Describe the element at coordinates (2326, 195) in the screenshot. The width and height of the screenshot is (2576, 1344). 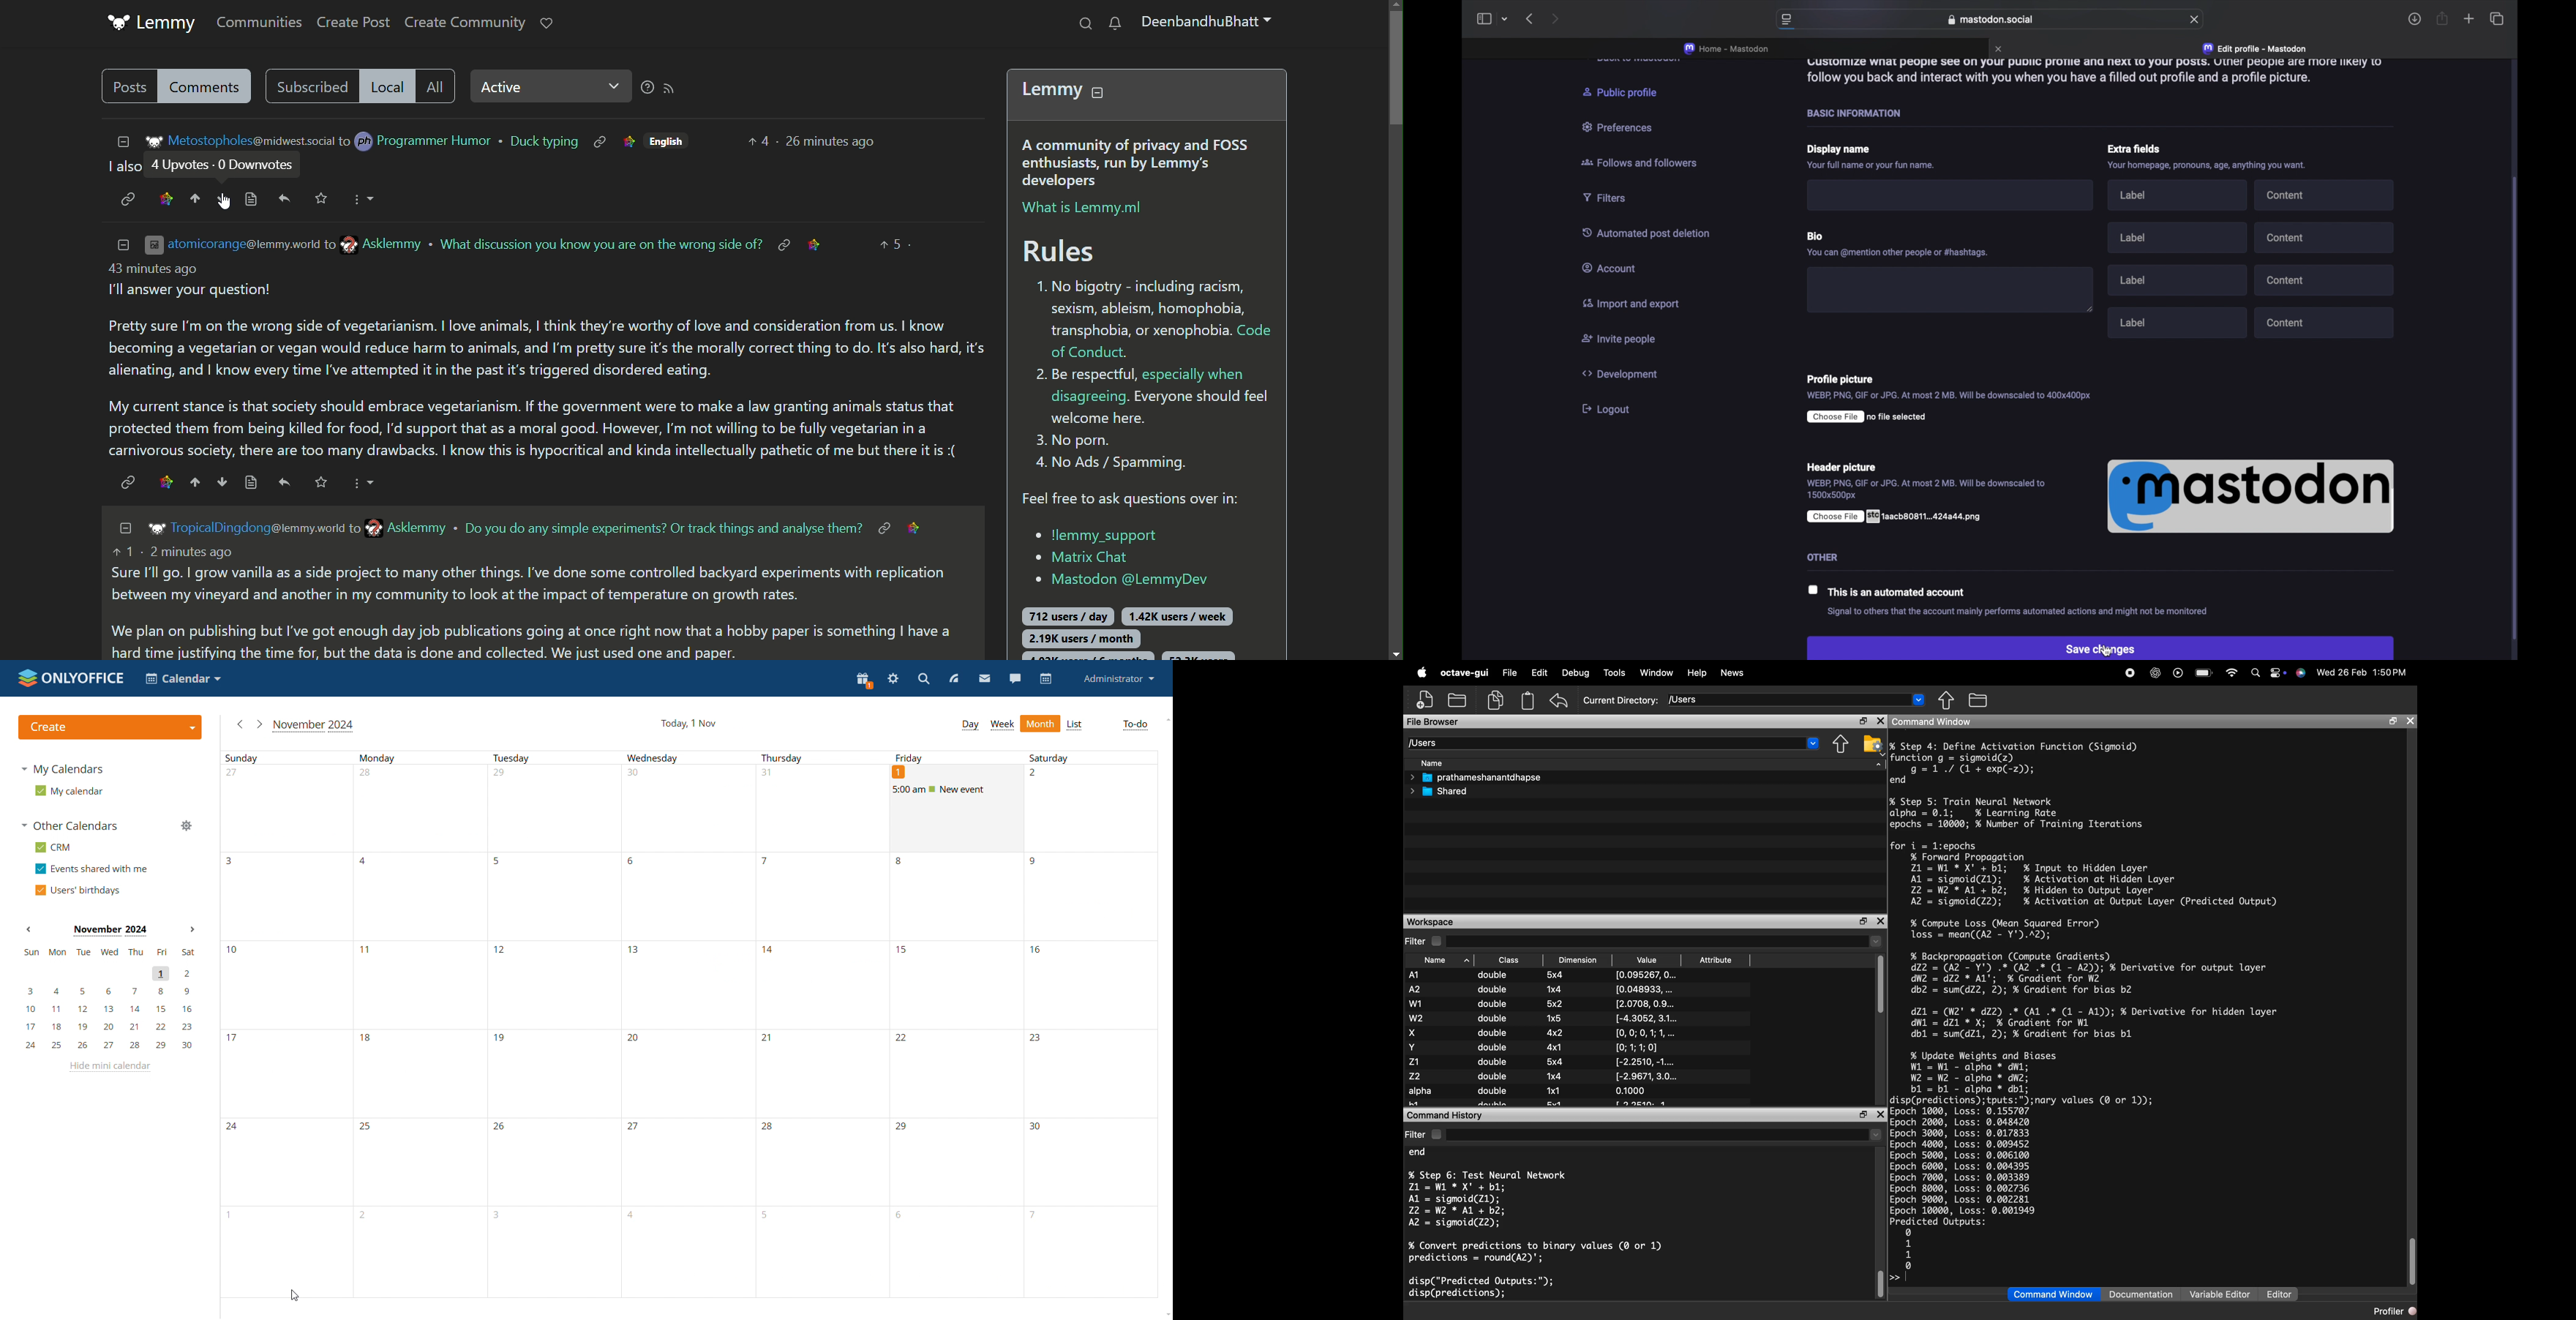
I see `content` at that location.